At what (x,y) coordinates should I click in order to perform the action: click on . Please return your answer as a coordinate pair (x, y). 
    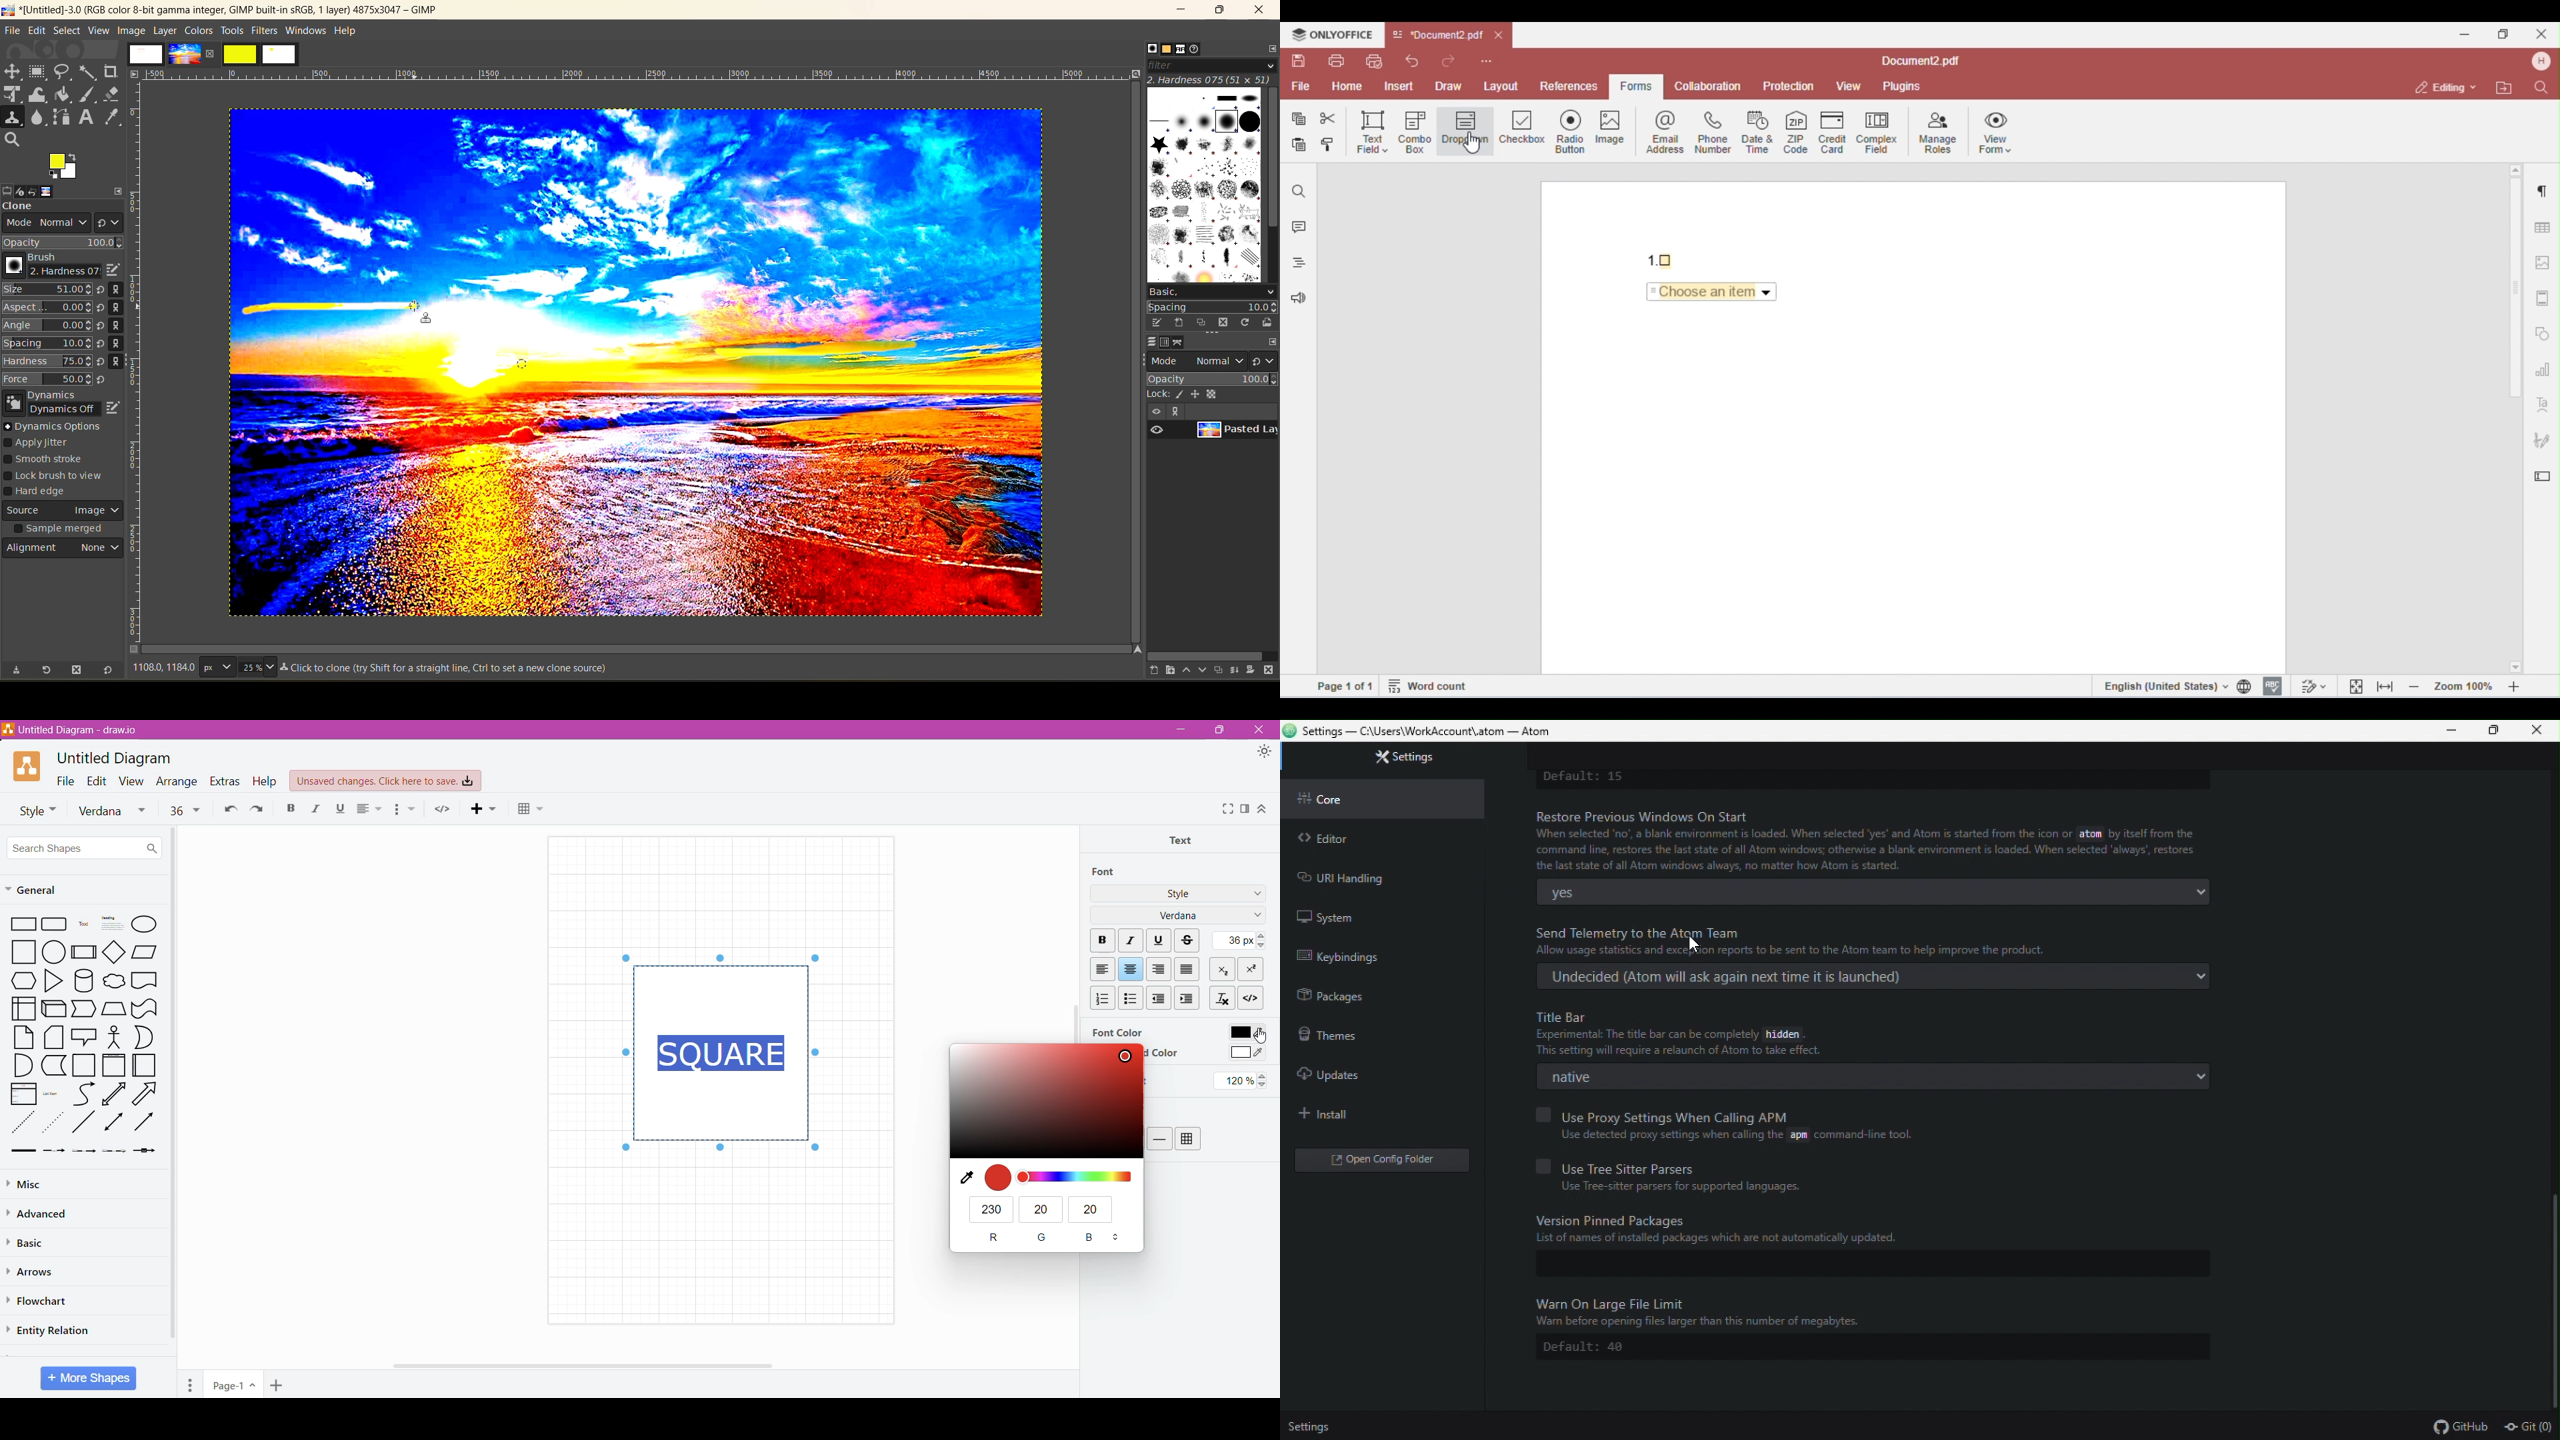
    Looking at the image, I should click on (1180, 915).